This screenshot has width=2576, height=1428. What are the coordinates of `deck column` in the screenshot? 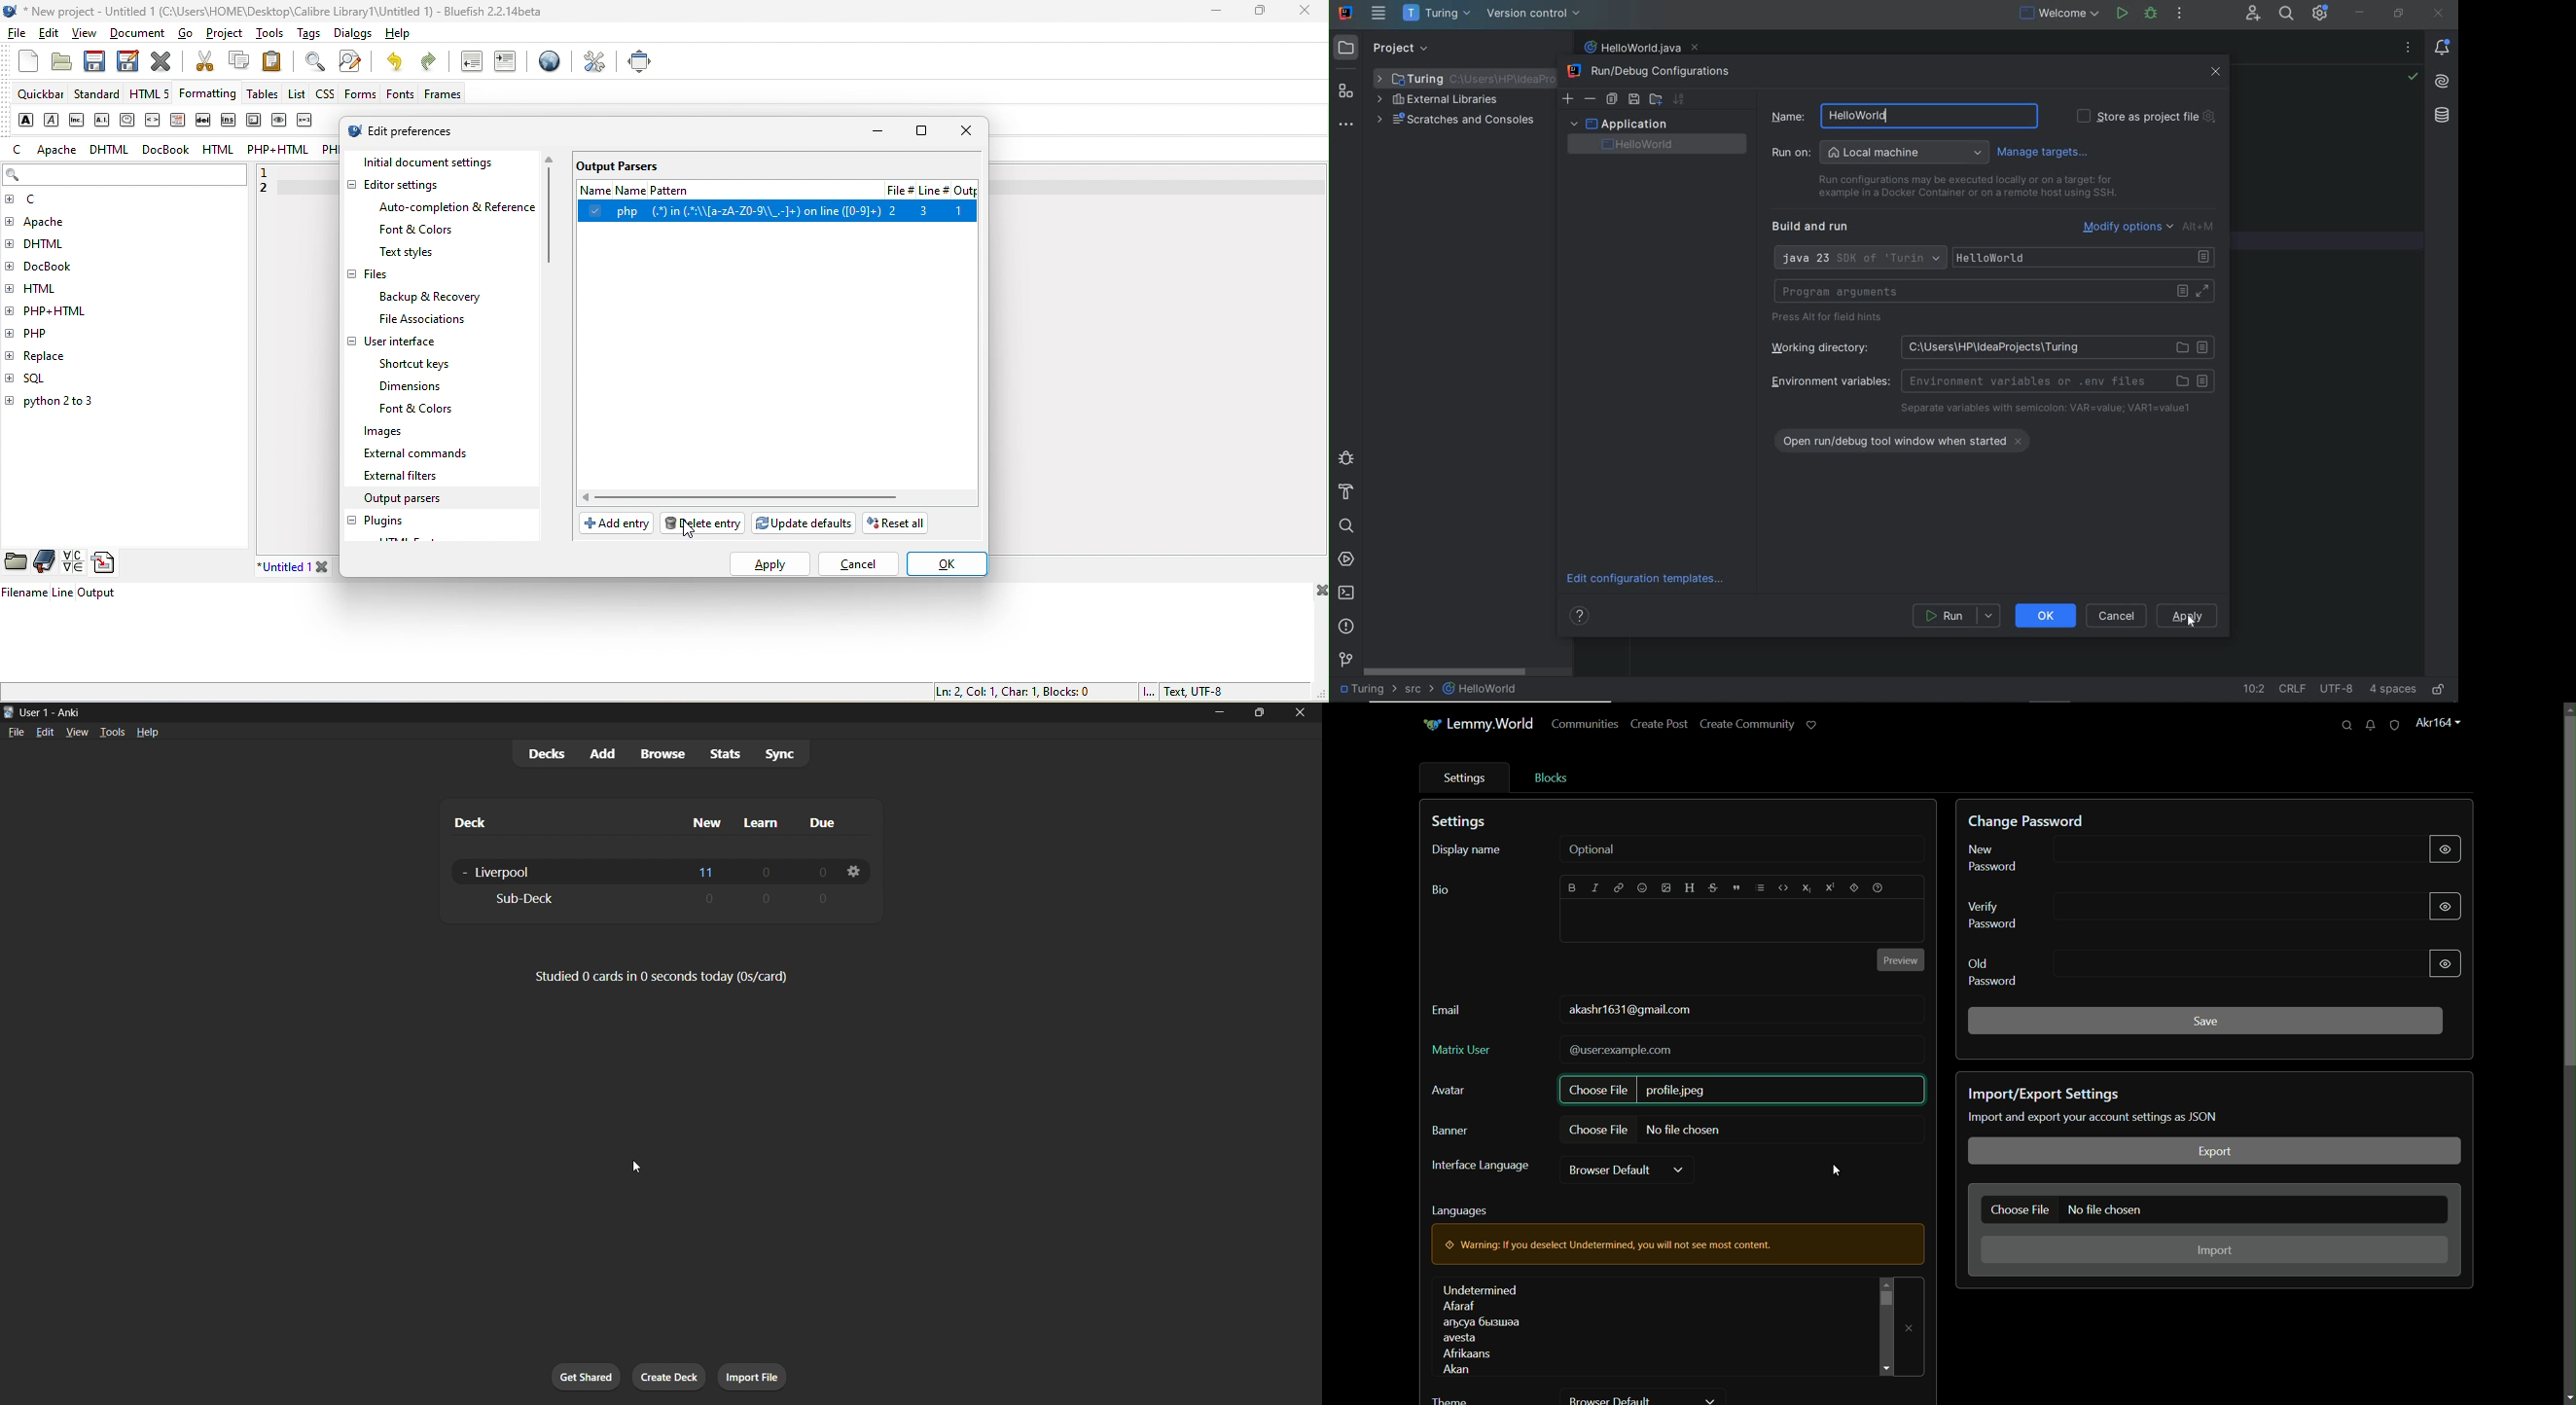 It's located at (556, 822).